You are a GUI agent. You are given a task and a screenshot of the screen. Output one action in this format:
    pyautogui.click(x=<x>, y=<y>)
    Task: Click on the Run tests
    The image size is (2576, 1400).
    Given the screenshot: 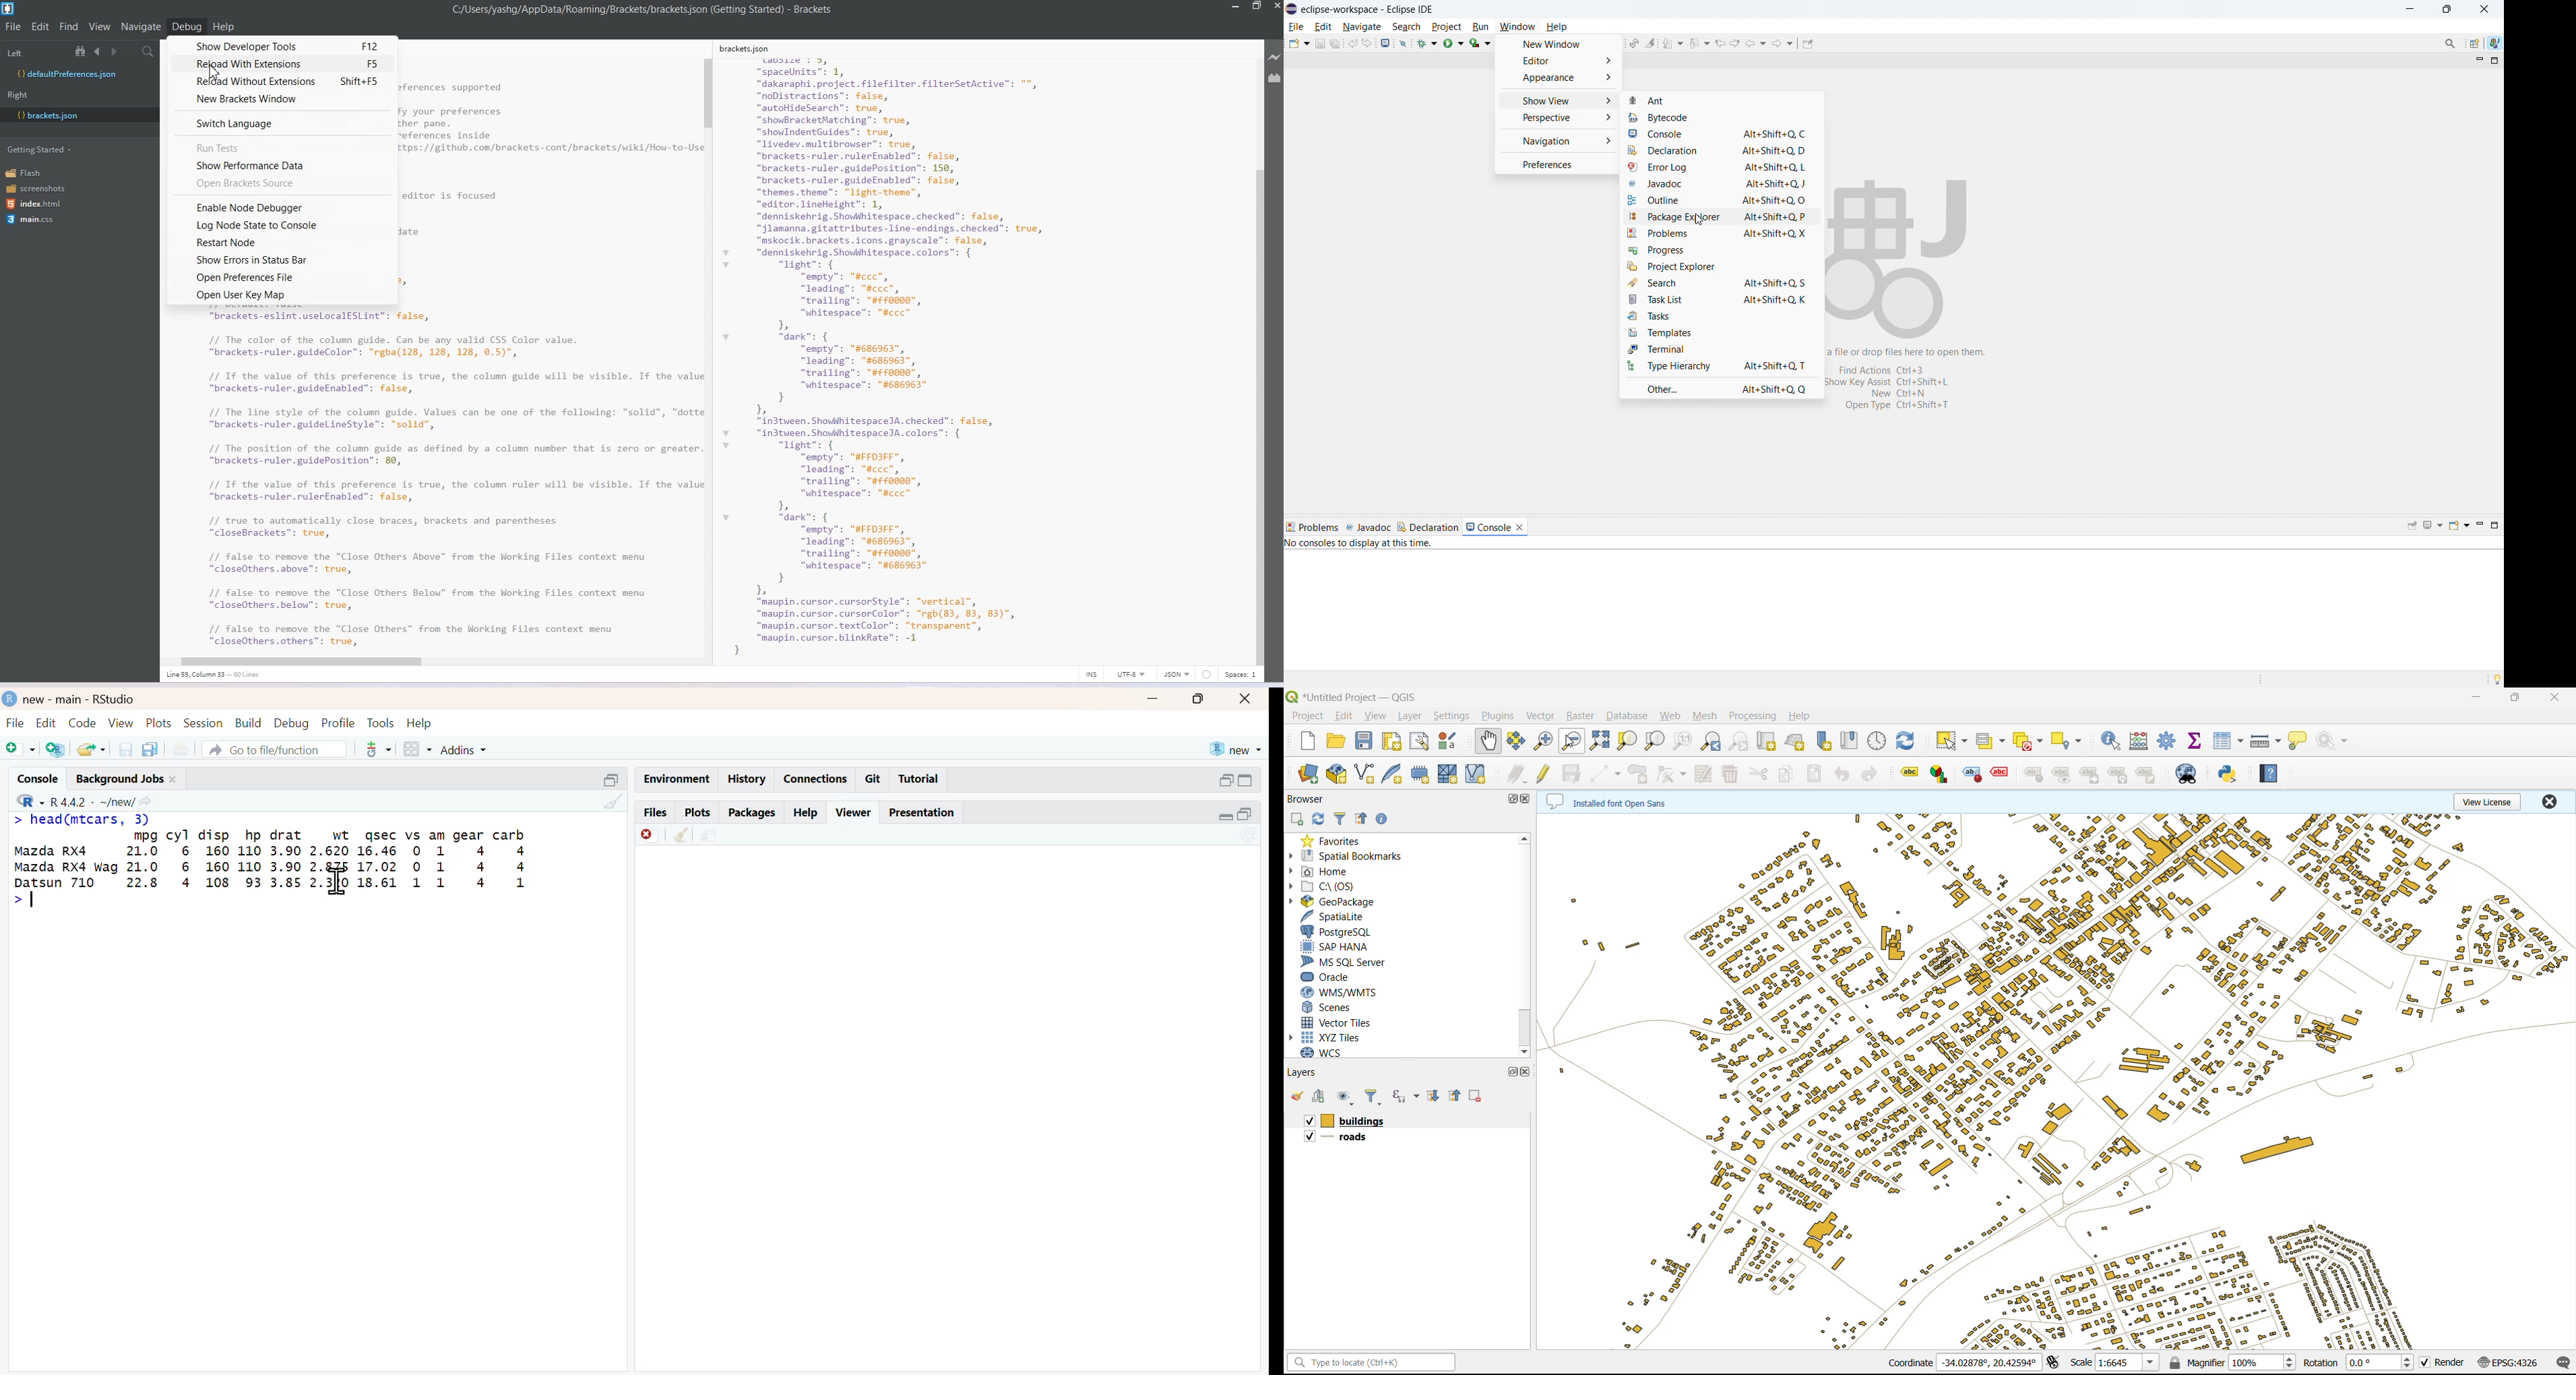 What is the action you would take?
    pyautogui.click(x=284, y=146)
    